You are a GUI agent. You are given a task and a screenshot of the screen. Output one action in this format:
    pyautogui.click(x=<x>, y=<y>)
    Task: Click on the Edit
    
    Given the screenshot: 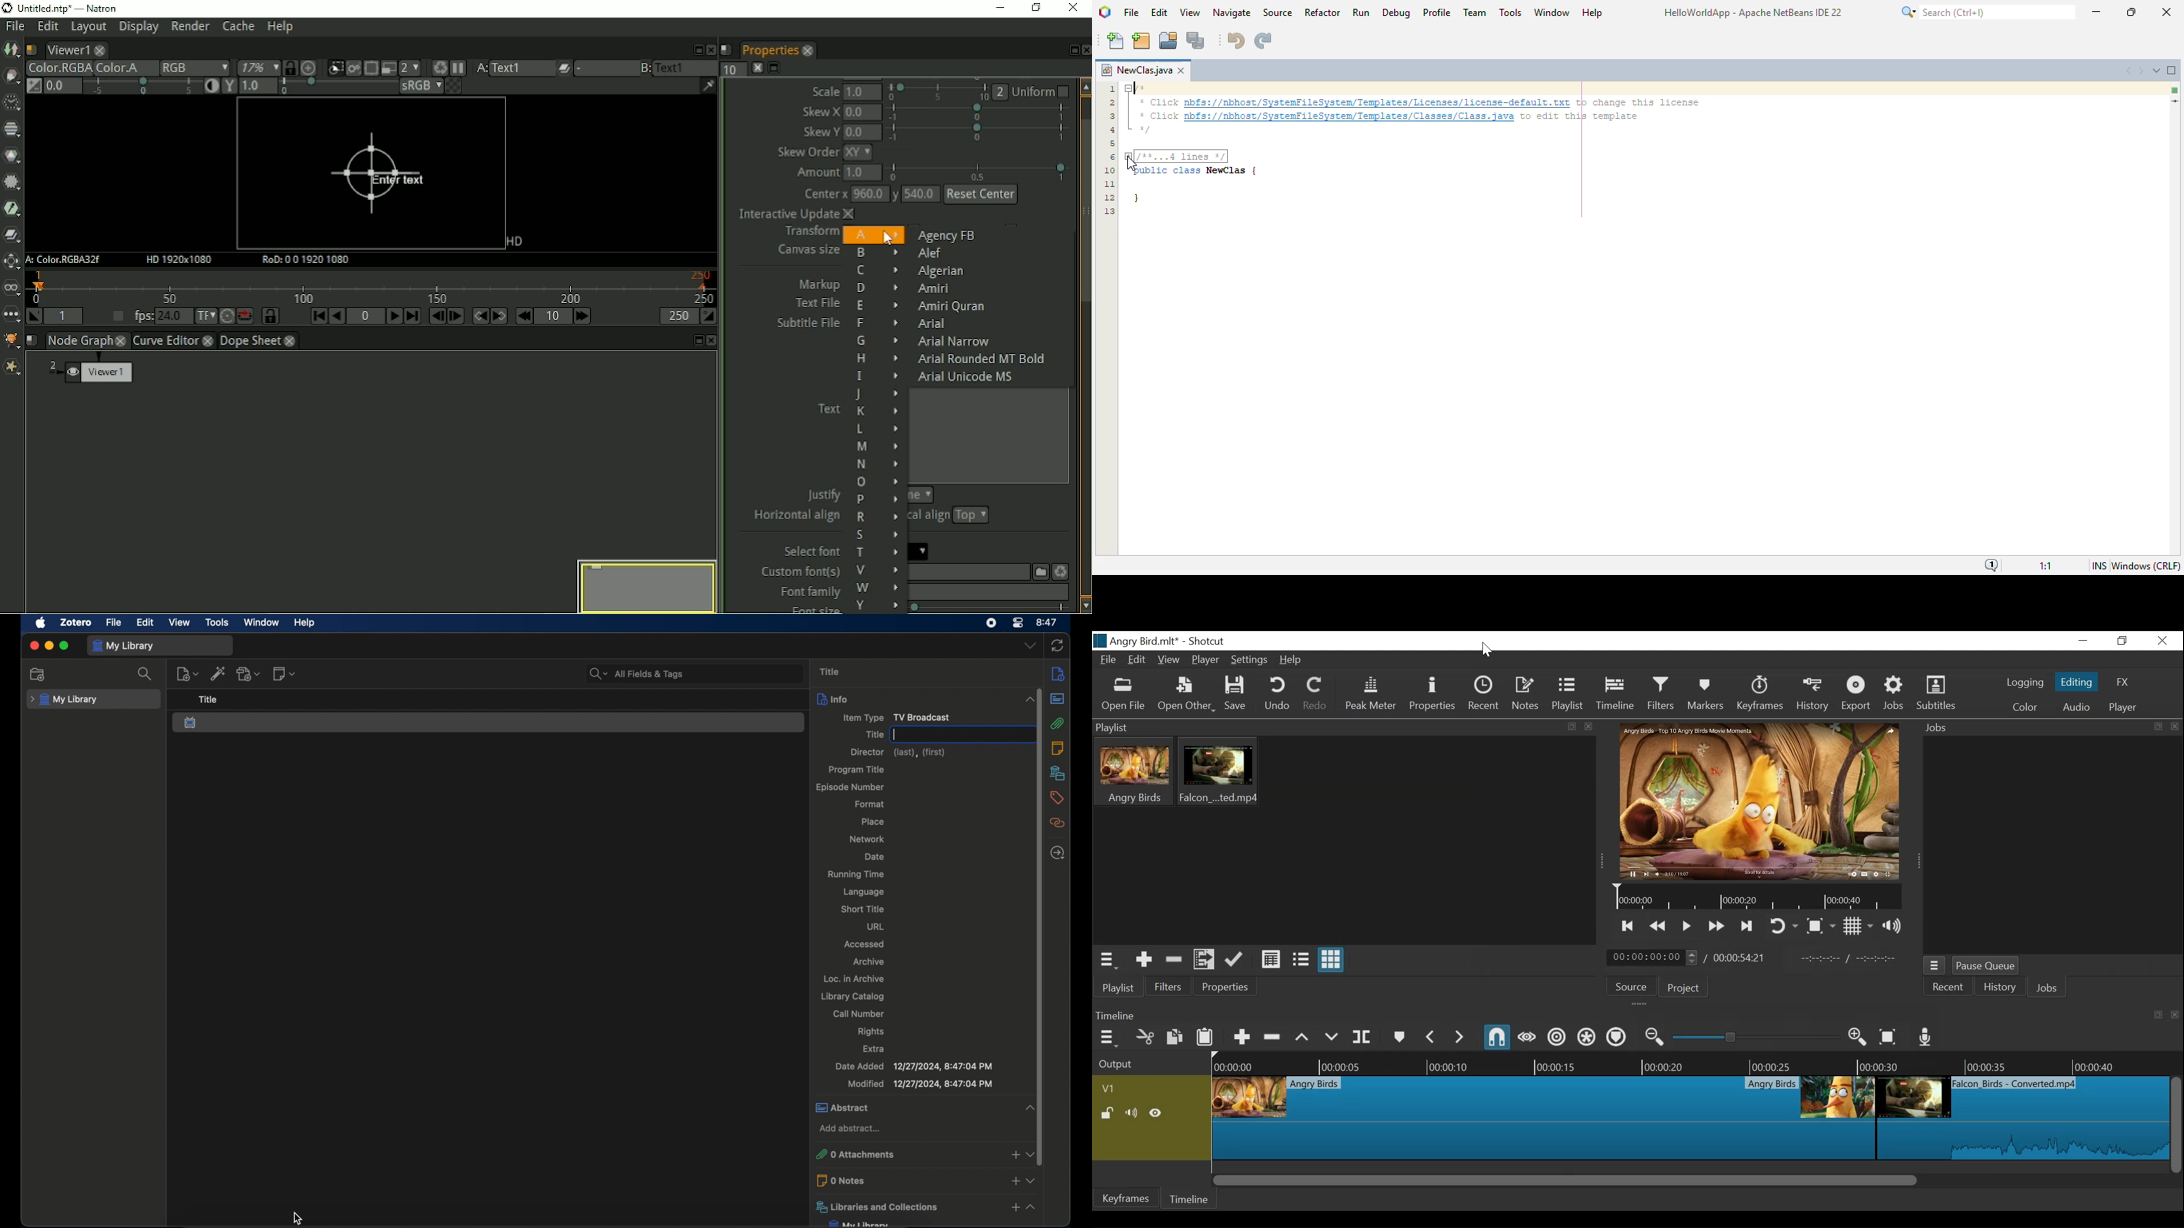 What is the action you would take?
    pyautogui.click(x=1138, y=660)
    